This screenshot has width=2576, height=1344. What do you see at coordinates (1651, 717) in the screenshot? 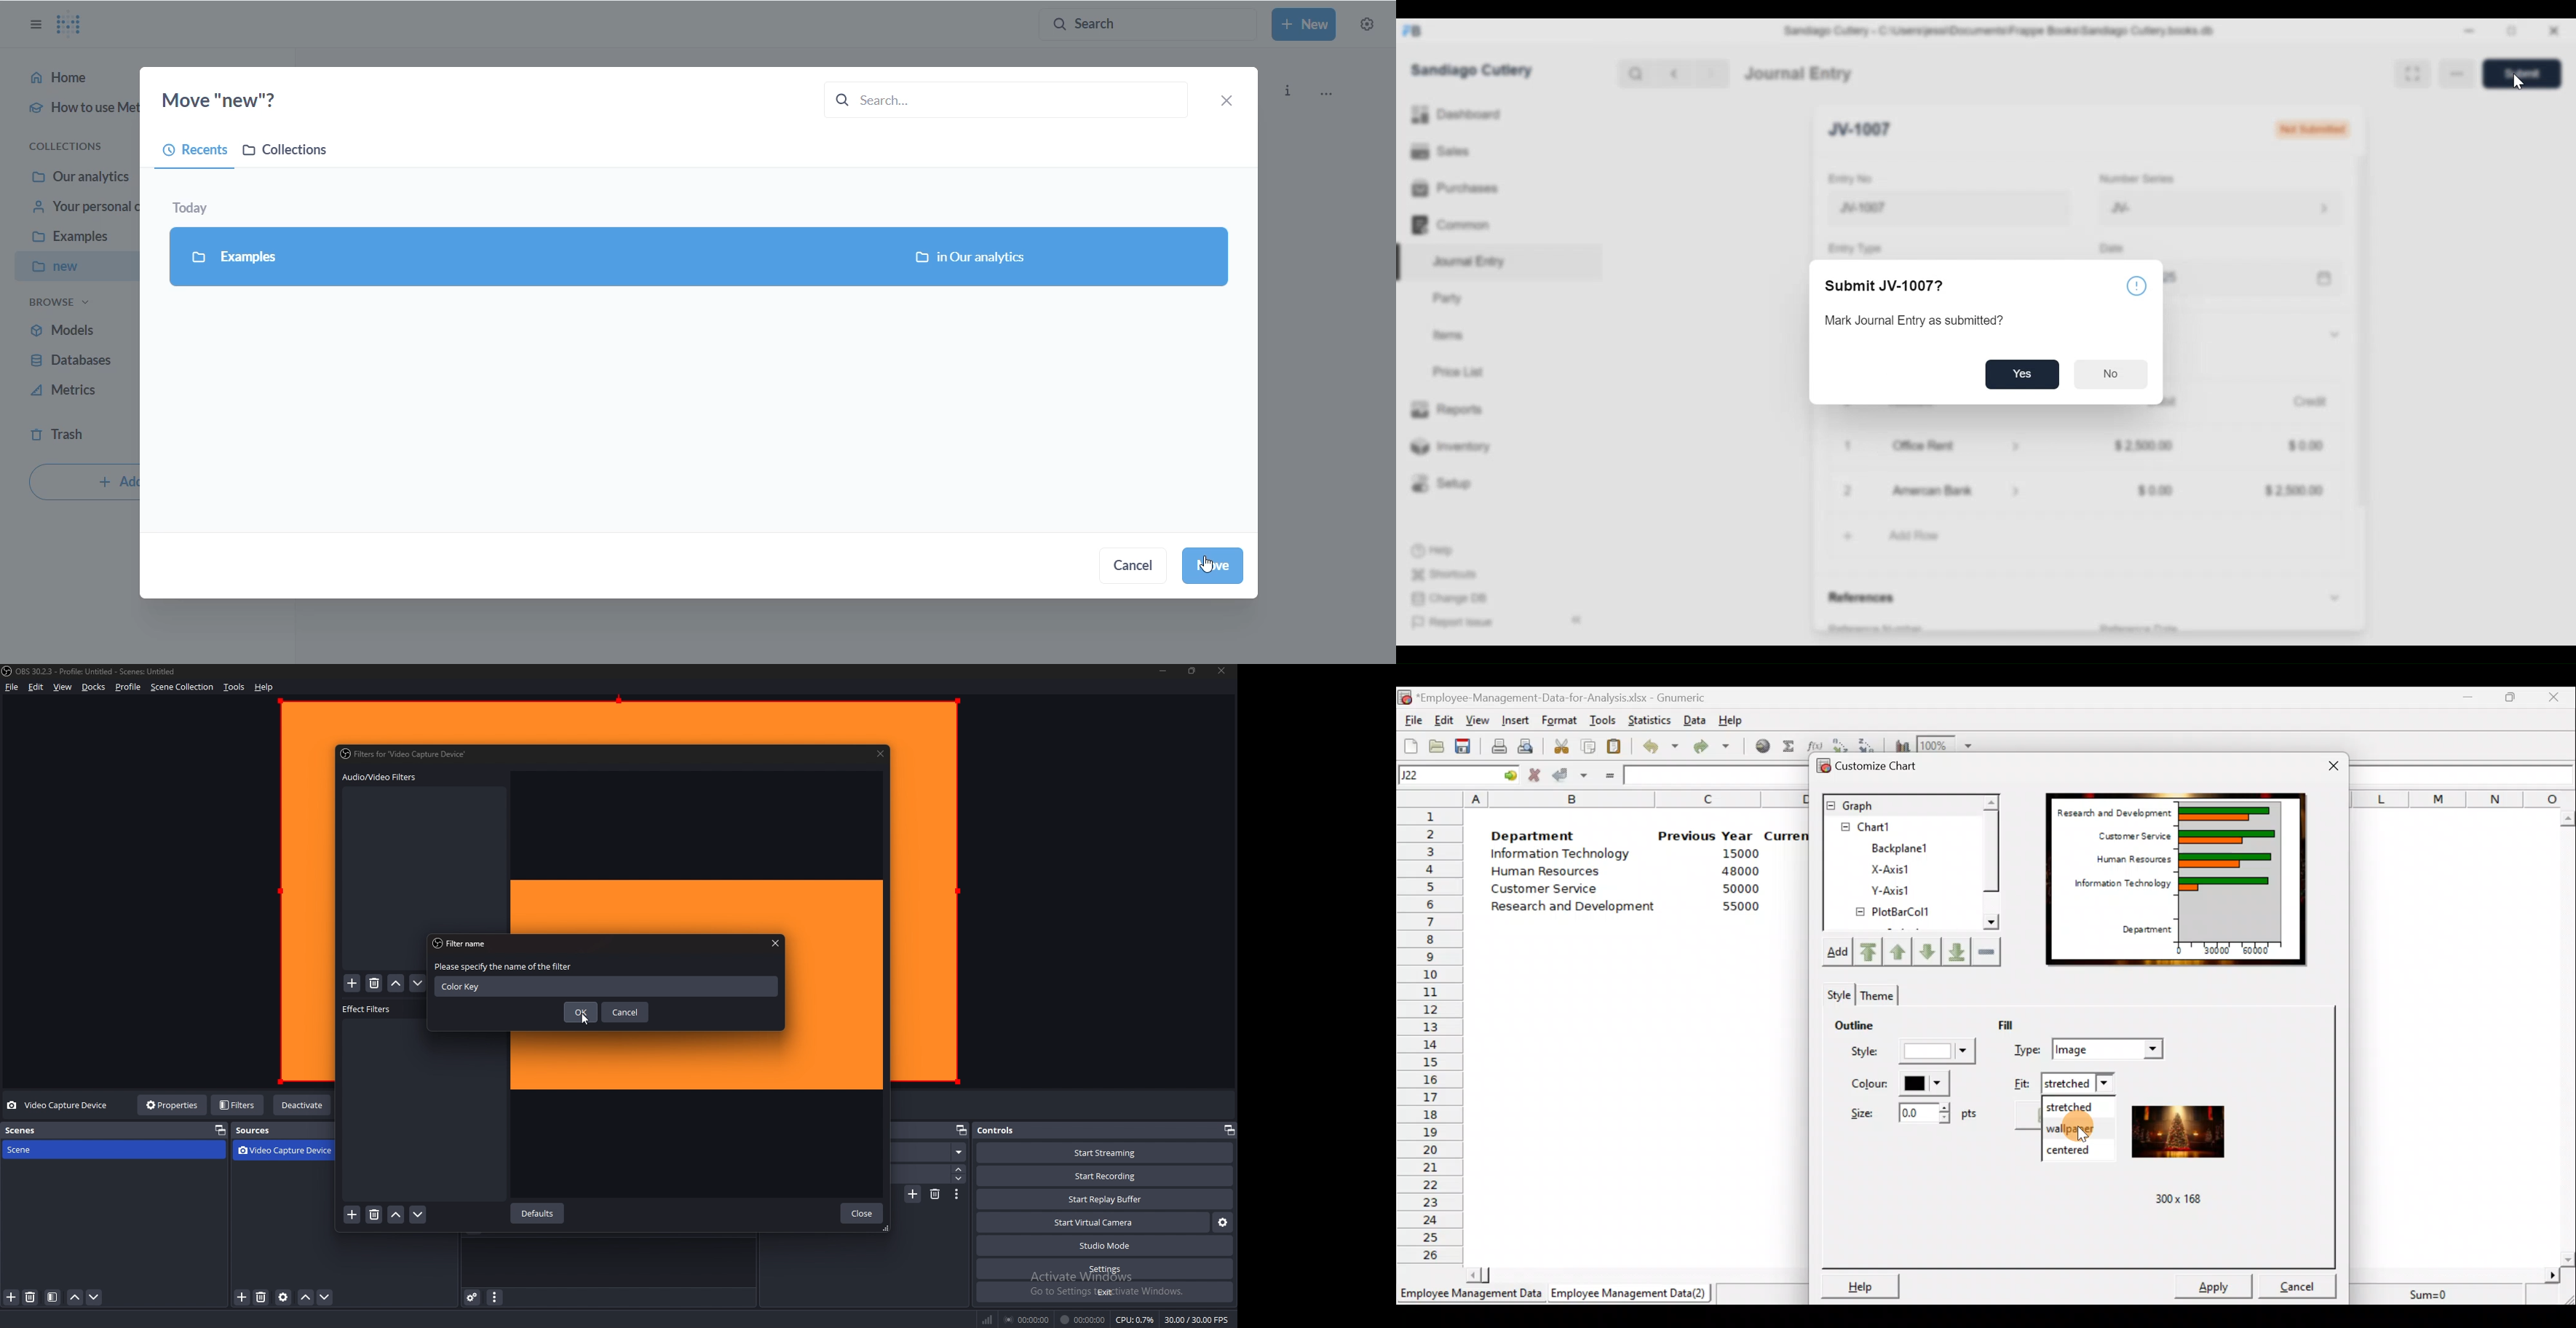
I see `Statistics` at bounding box center [1651, 717].